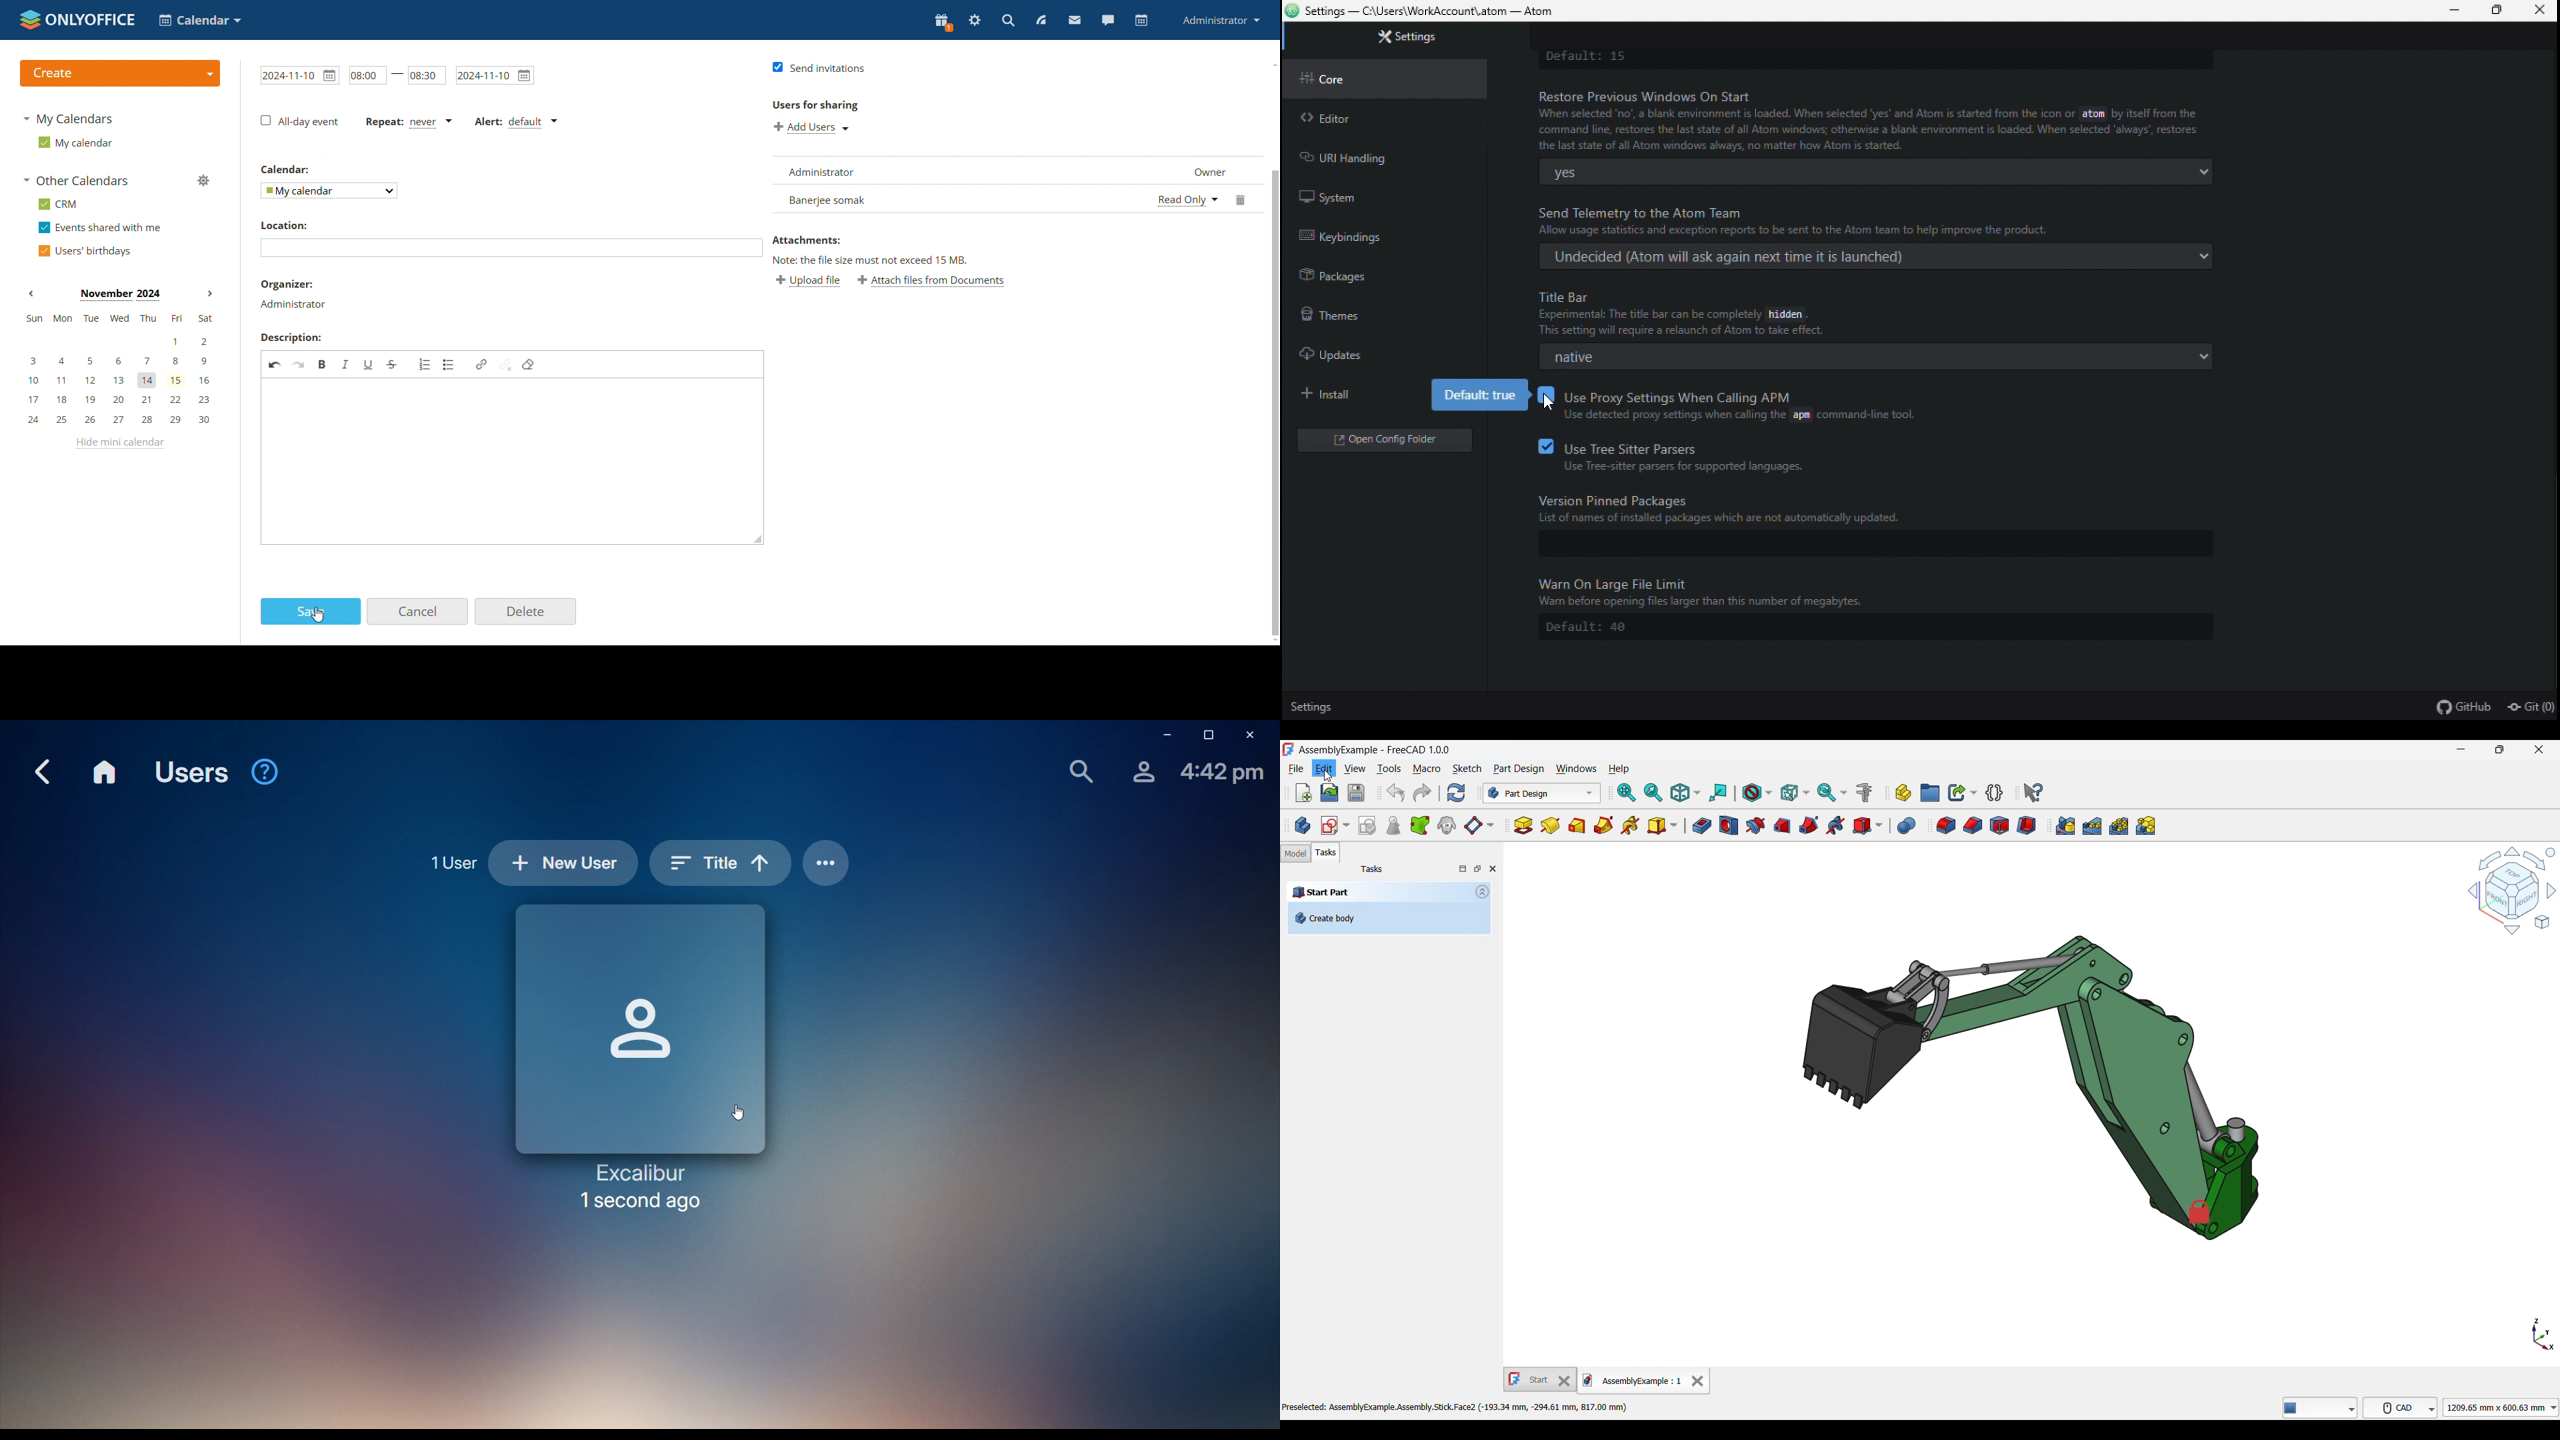  Describe the element at coordinates (310, 611) in the screenshot. I see `save` at that location.